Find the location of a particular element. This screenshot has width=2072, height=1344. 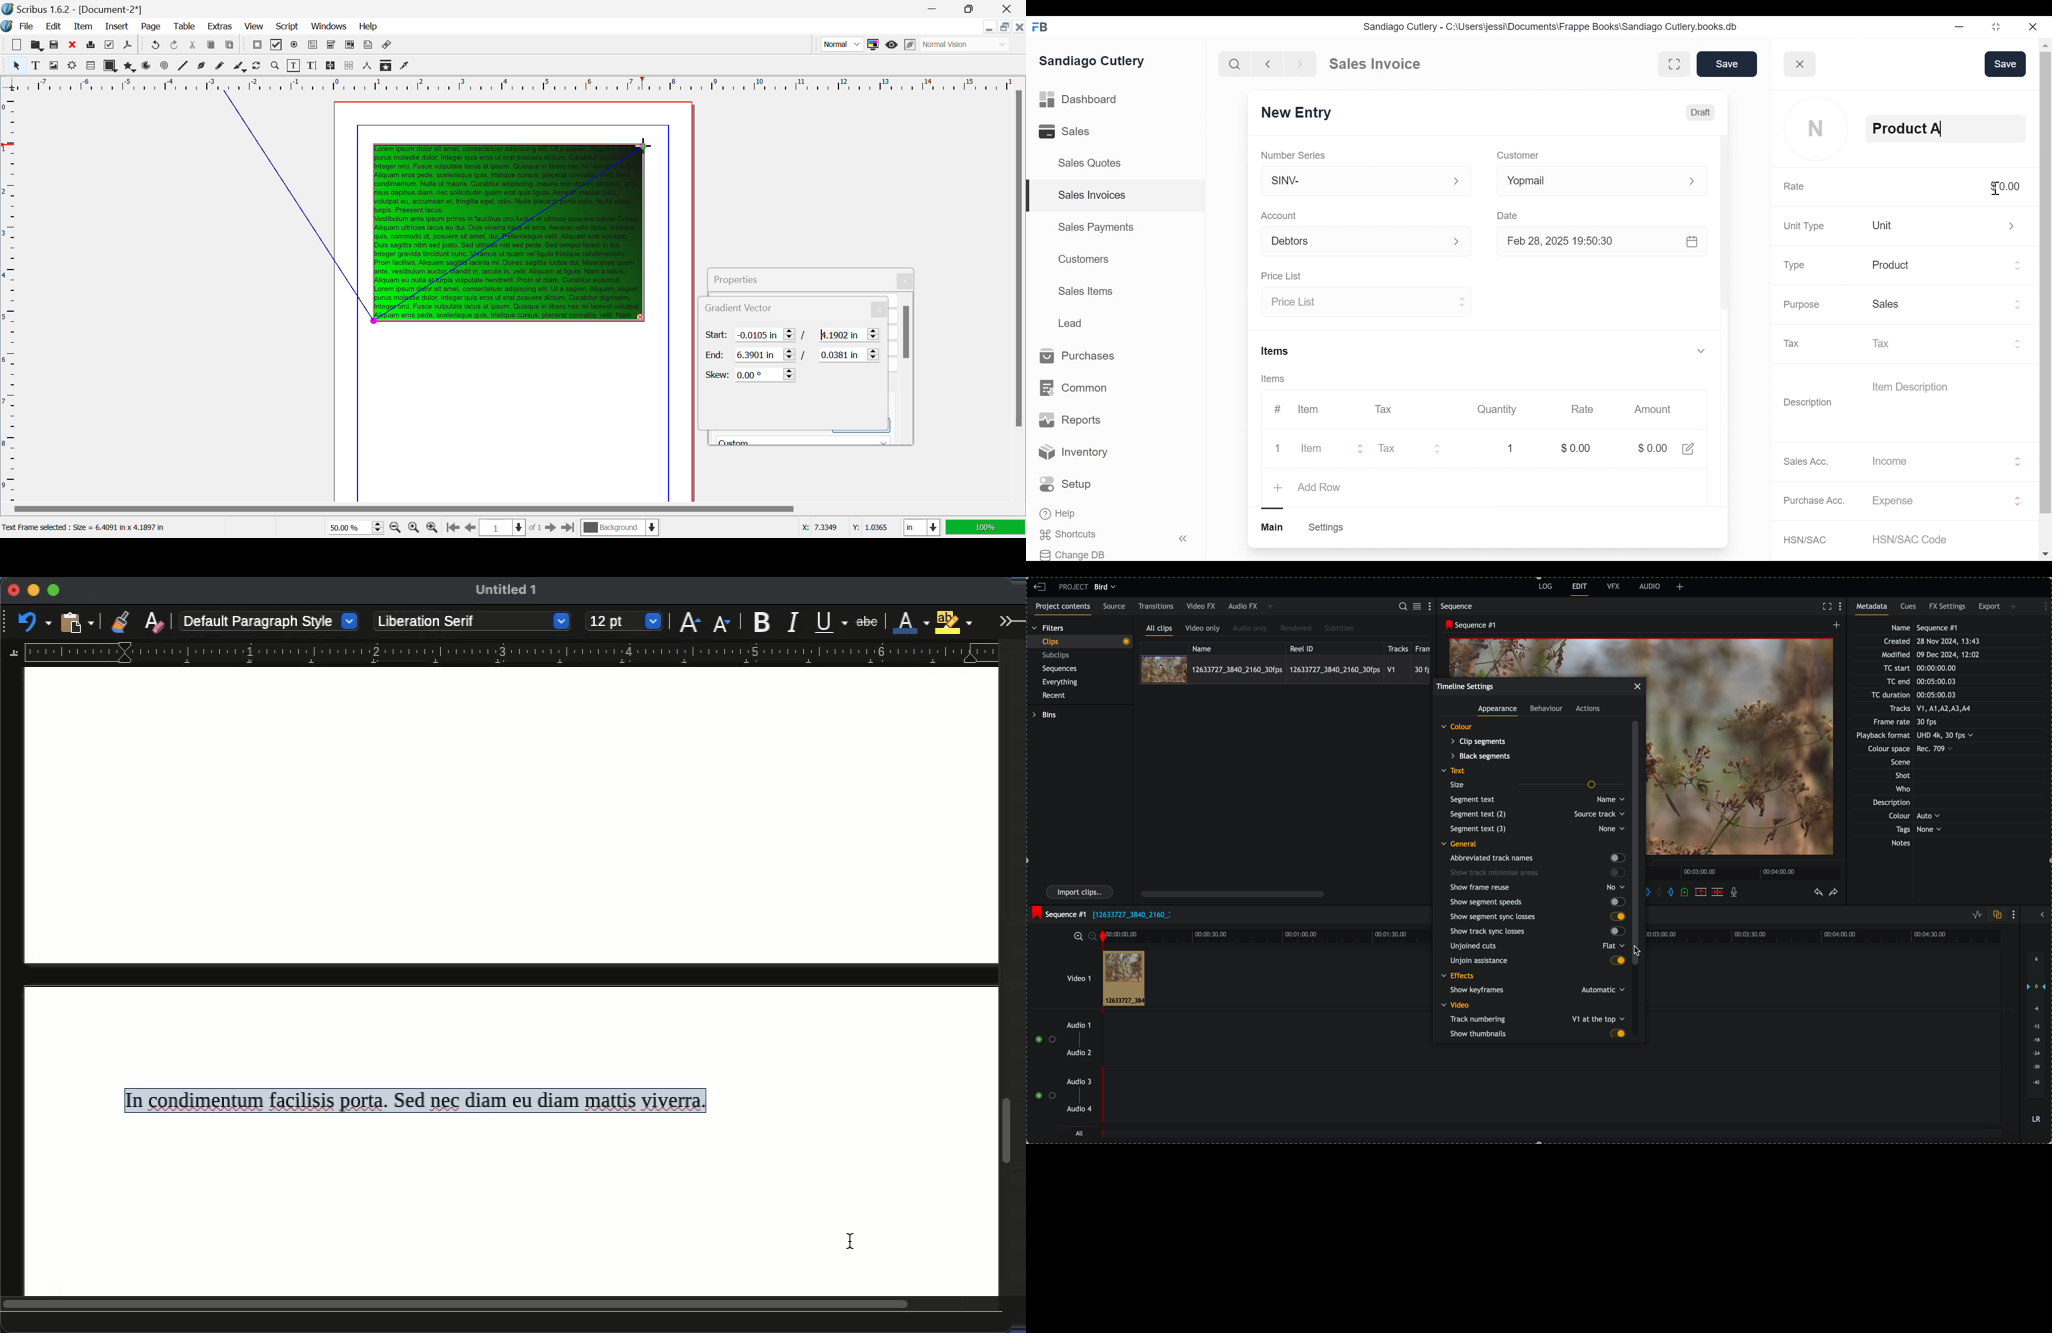

Edit in Preview Mode is located at coordinates (911, 45).